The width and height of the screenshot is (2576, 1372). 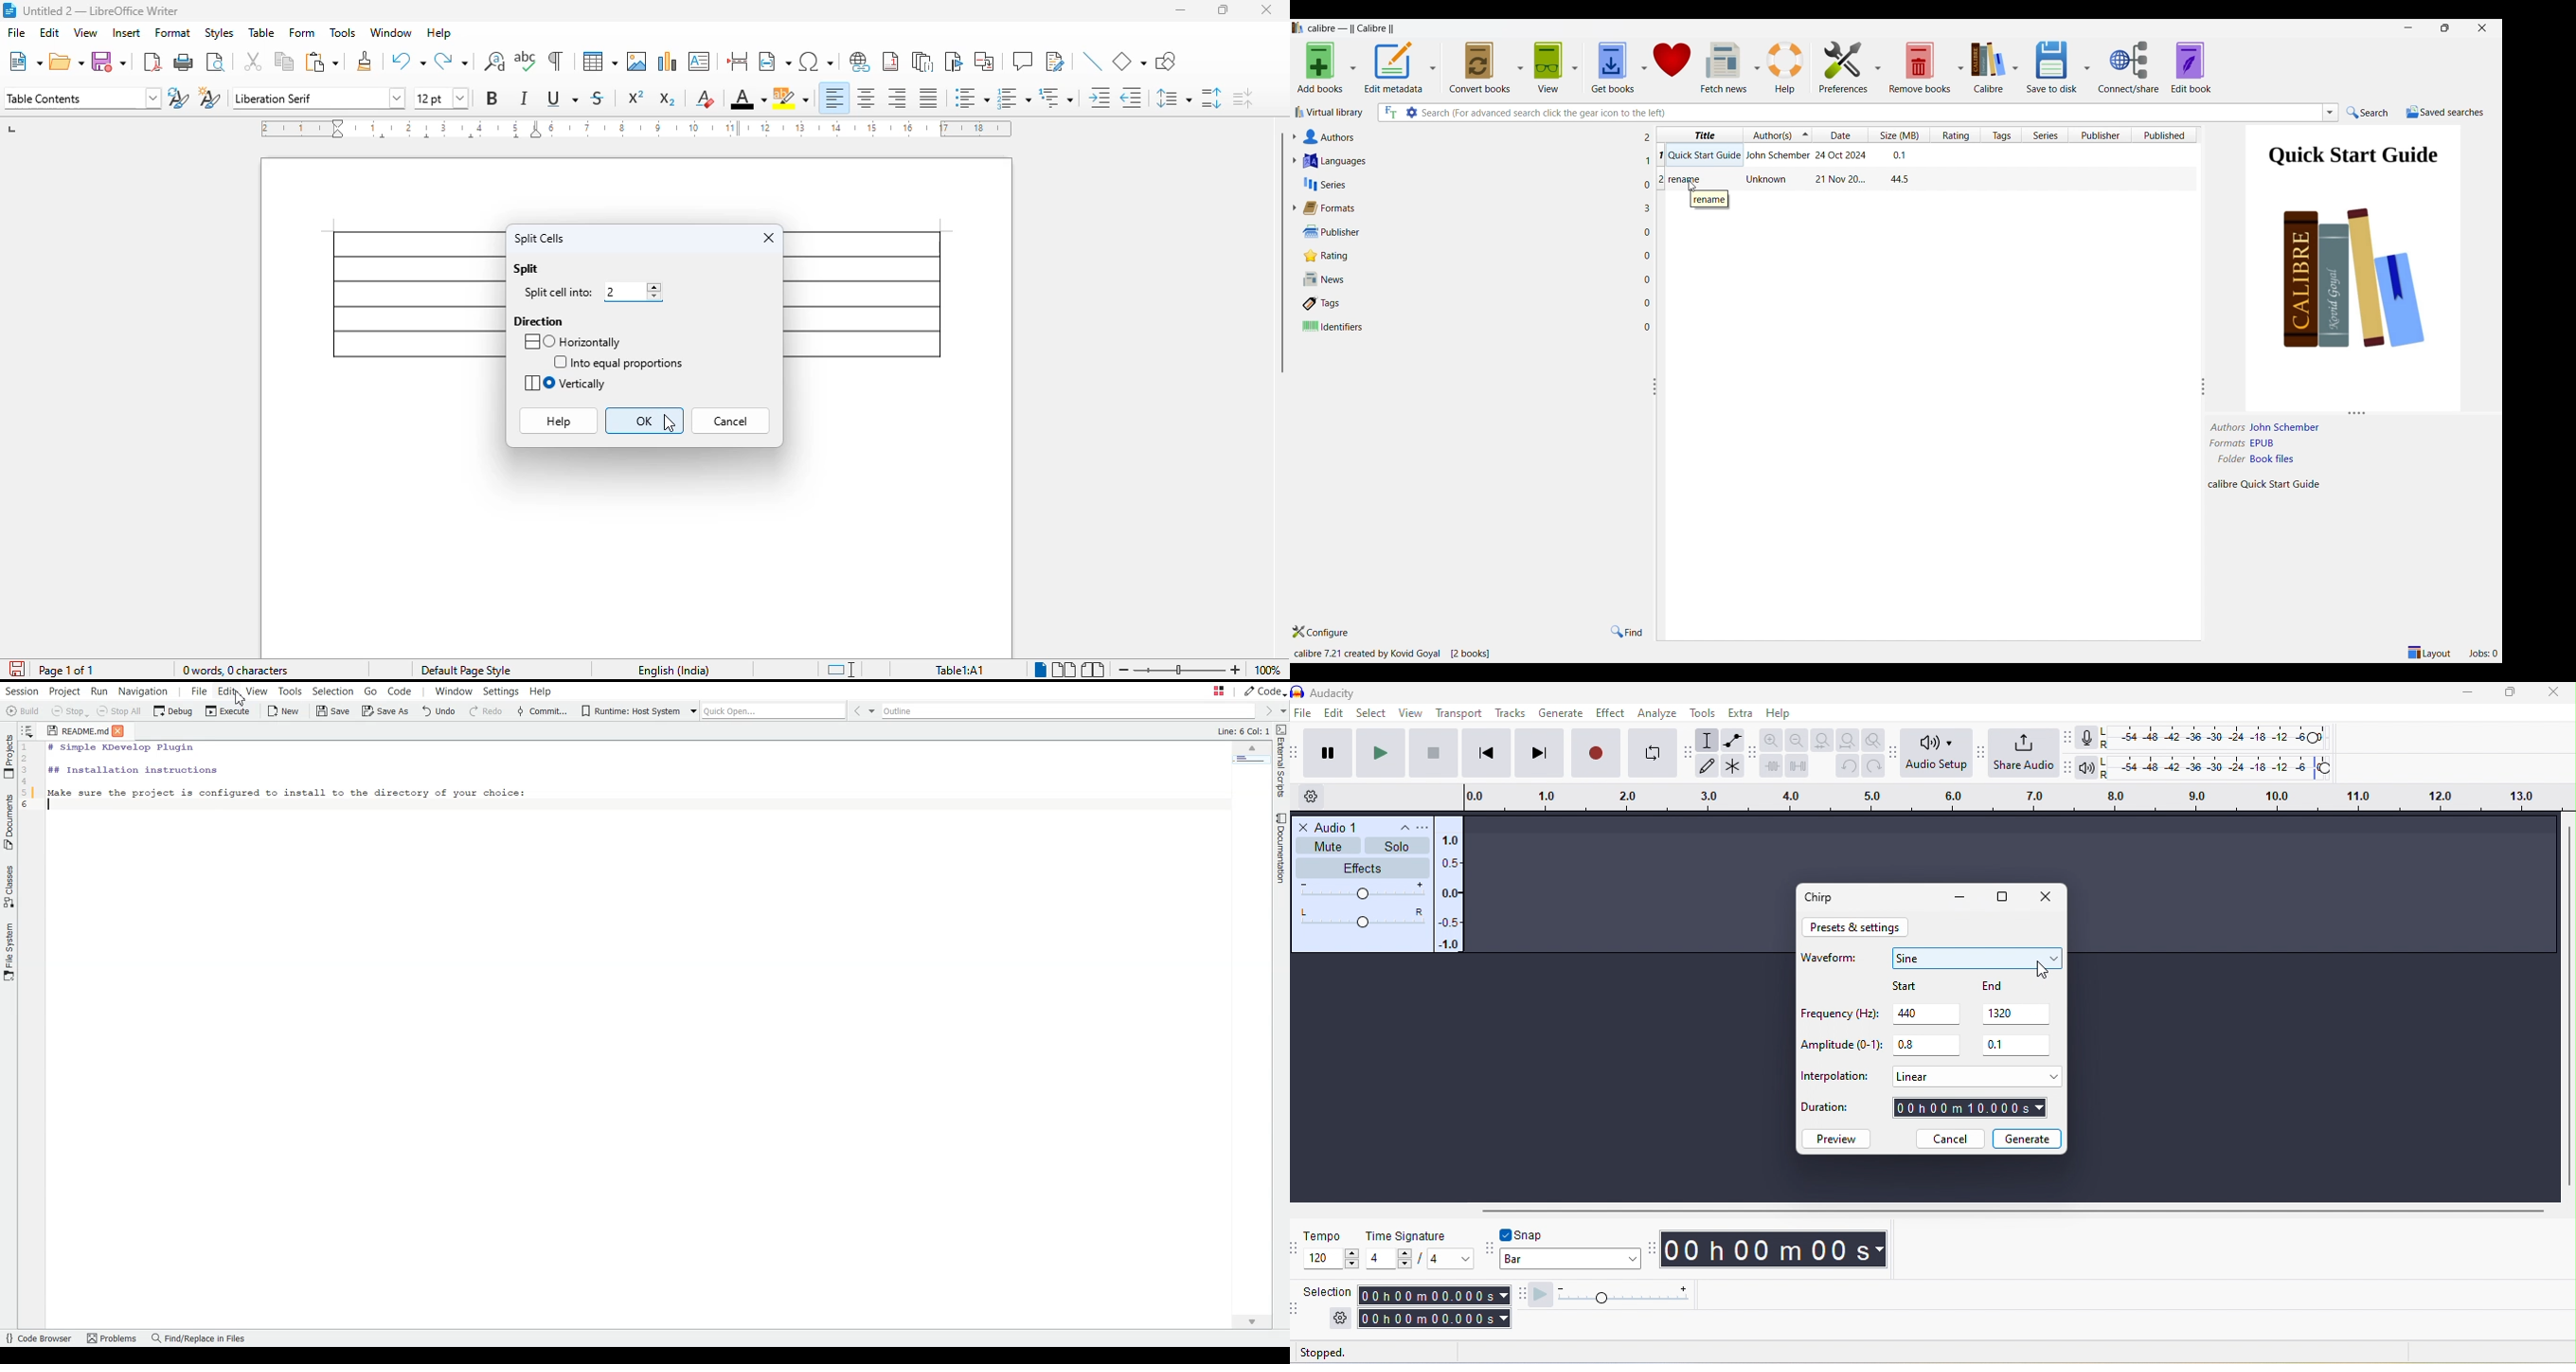 I want to click on Commit, so click(x=541, y=711).